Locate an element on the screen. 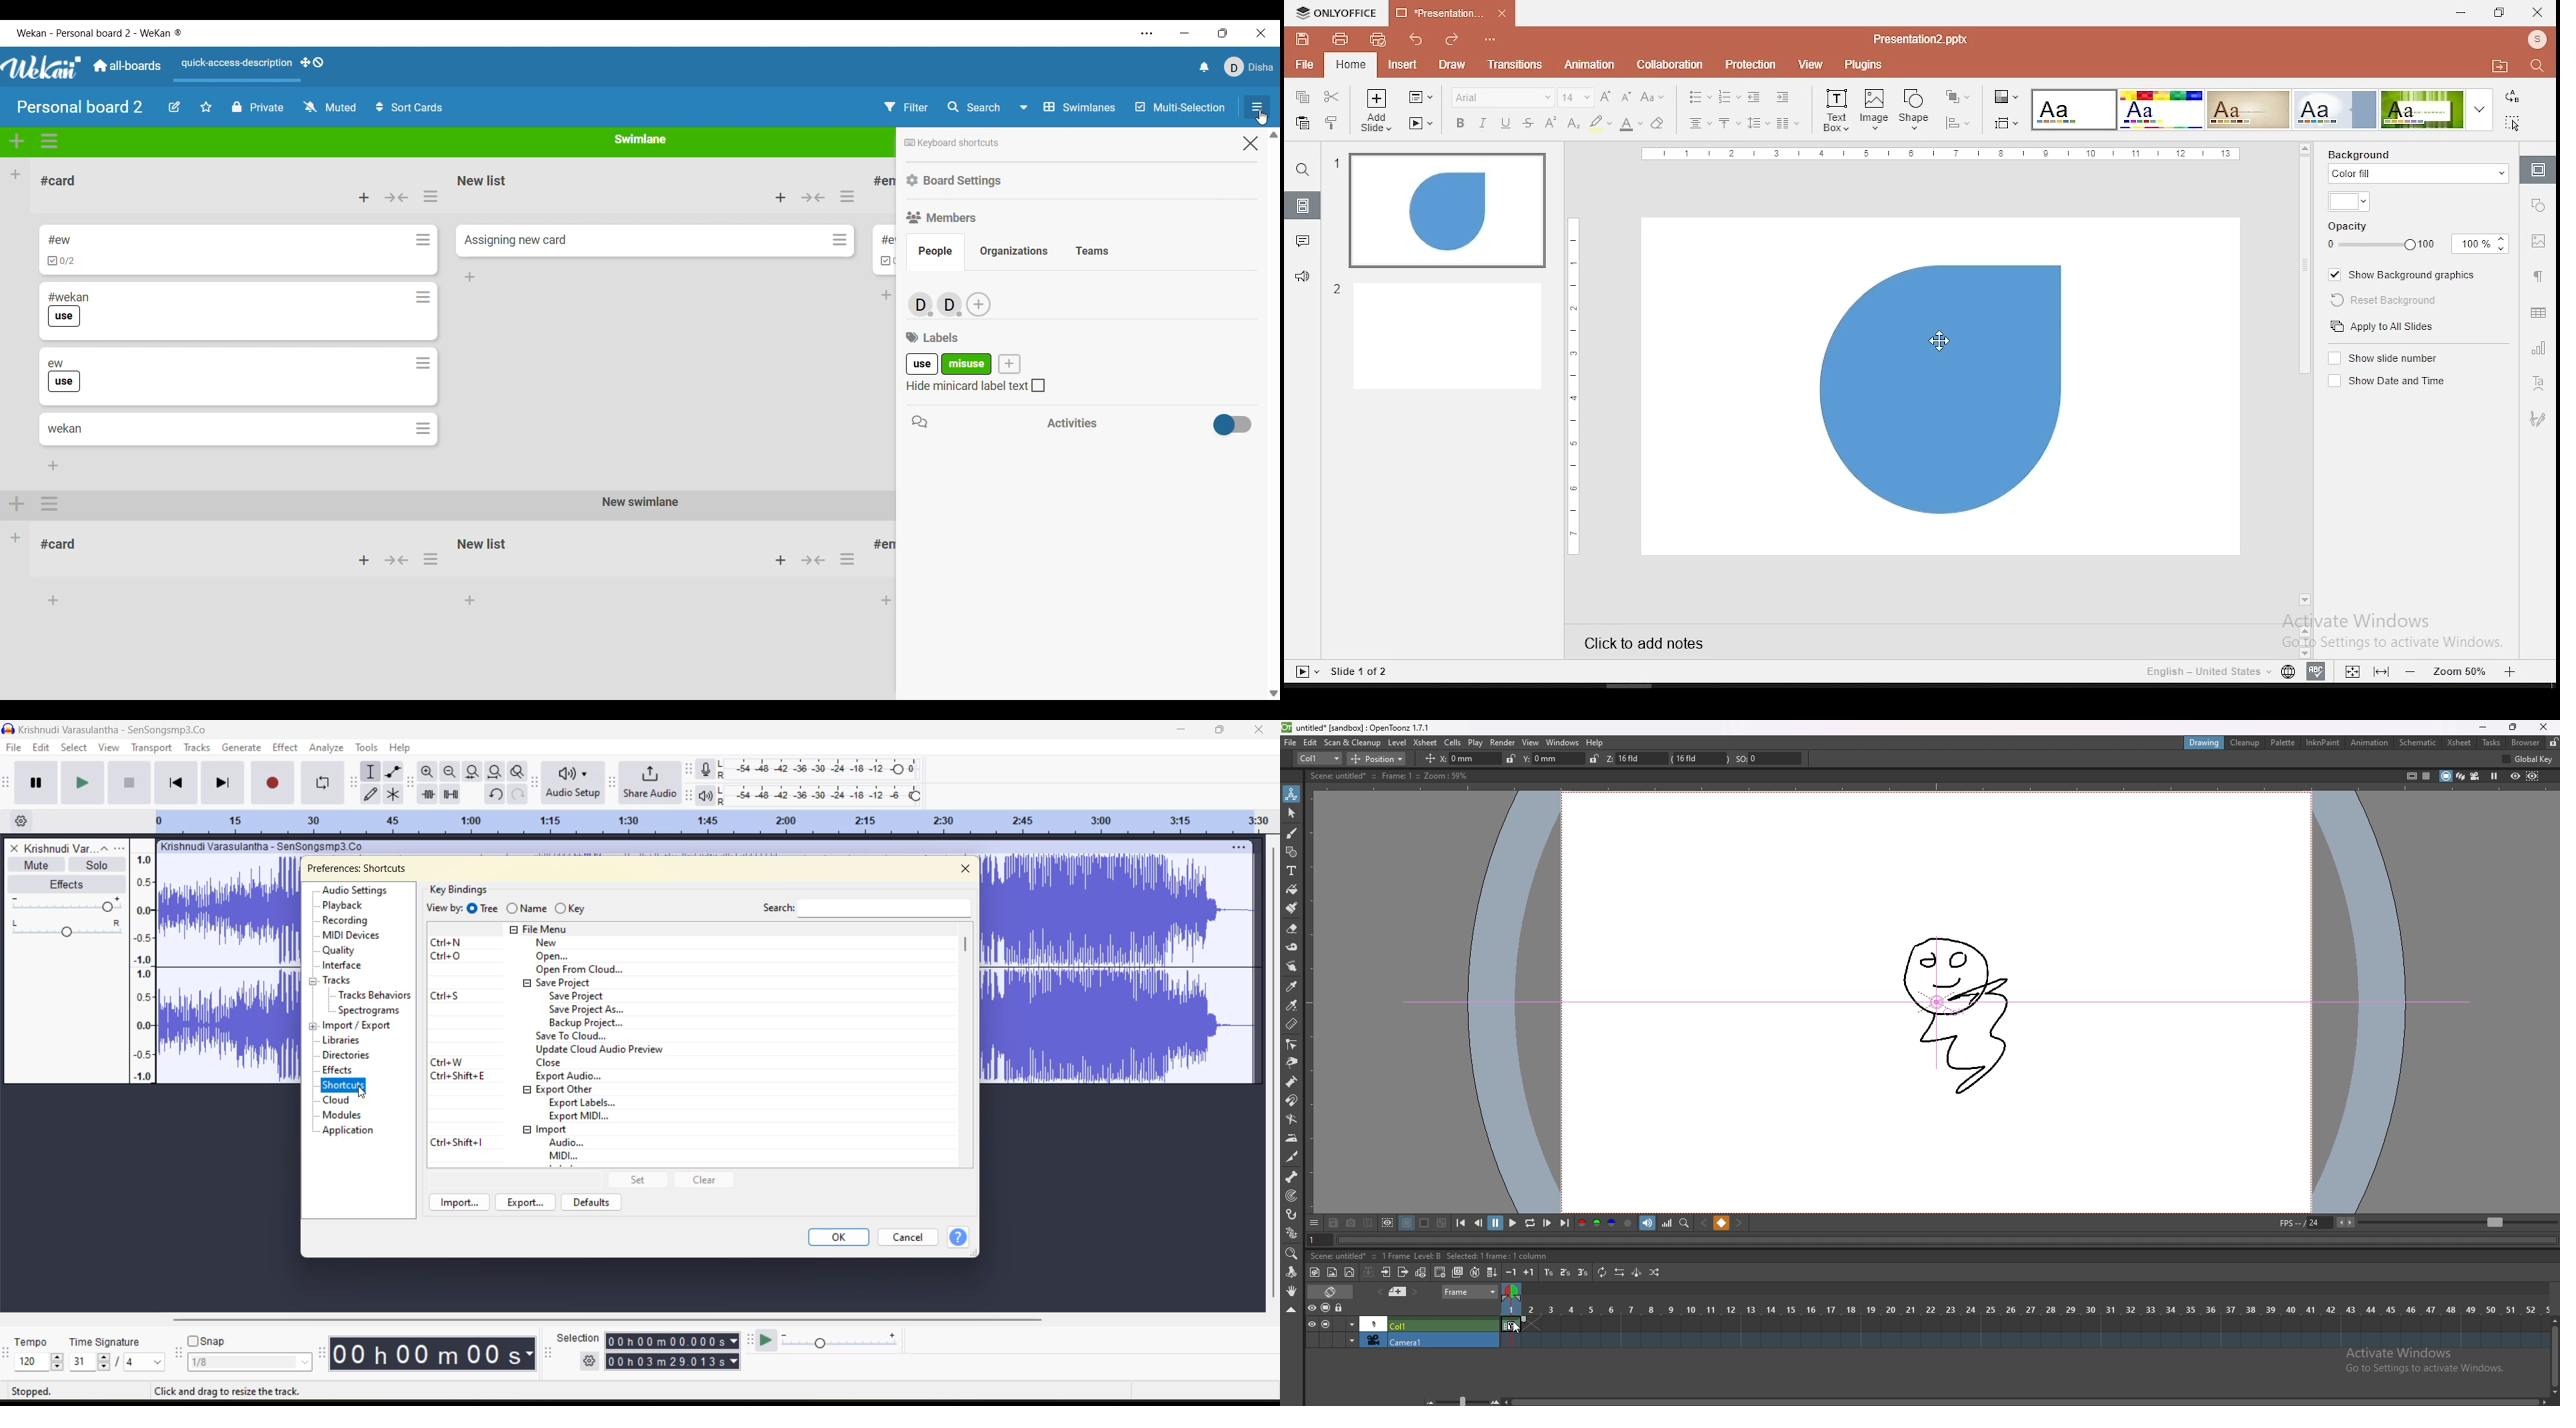 This screenshot has width=2576, height=1428. shape is located at coordinates (1935, 390).